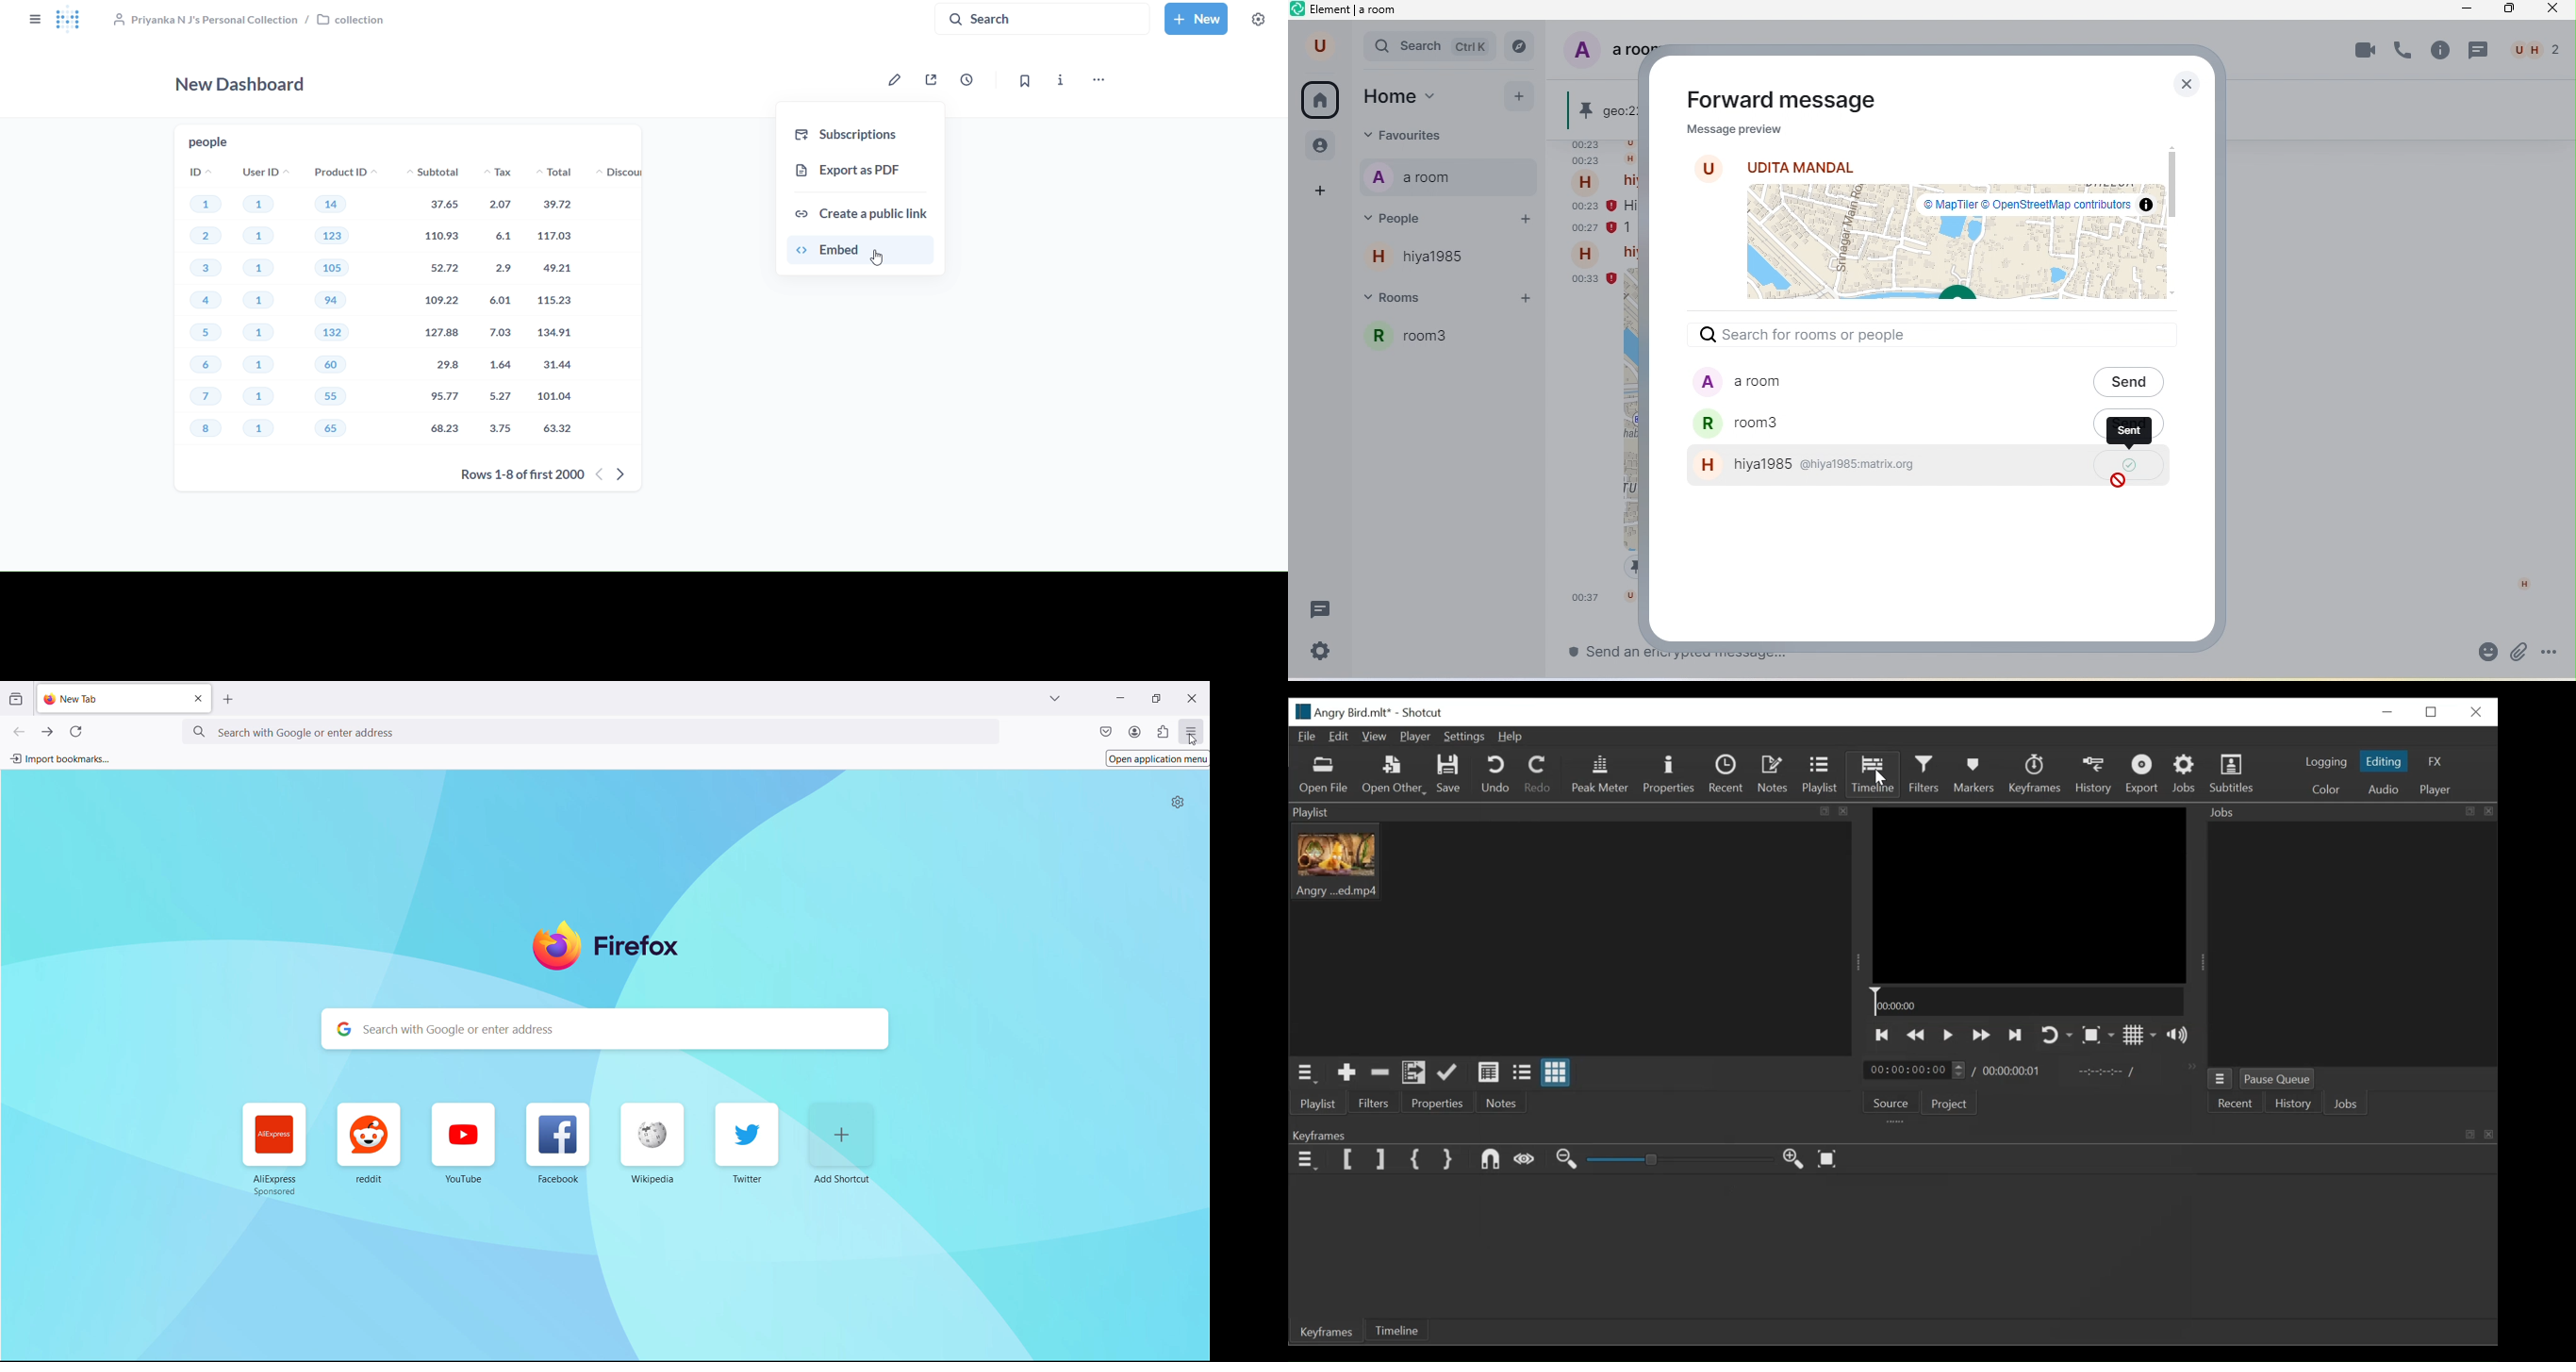 Image resolution: width=2576 pixels, height=1372 pixels. I want to click on Open Other, so click(1395, 776).